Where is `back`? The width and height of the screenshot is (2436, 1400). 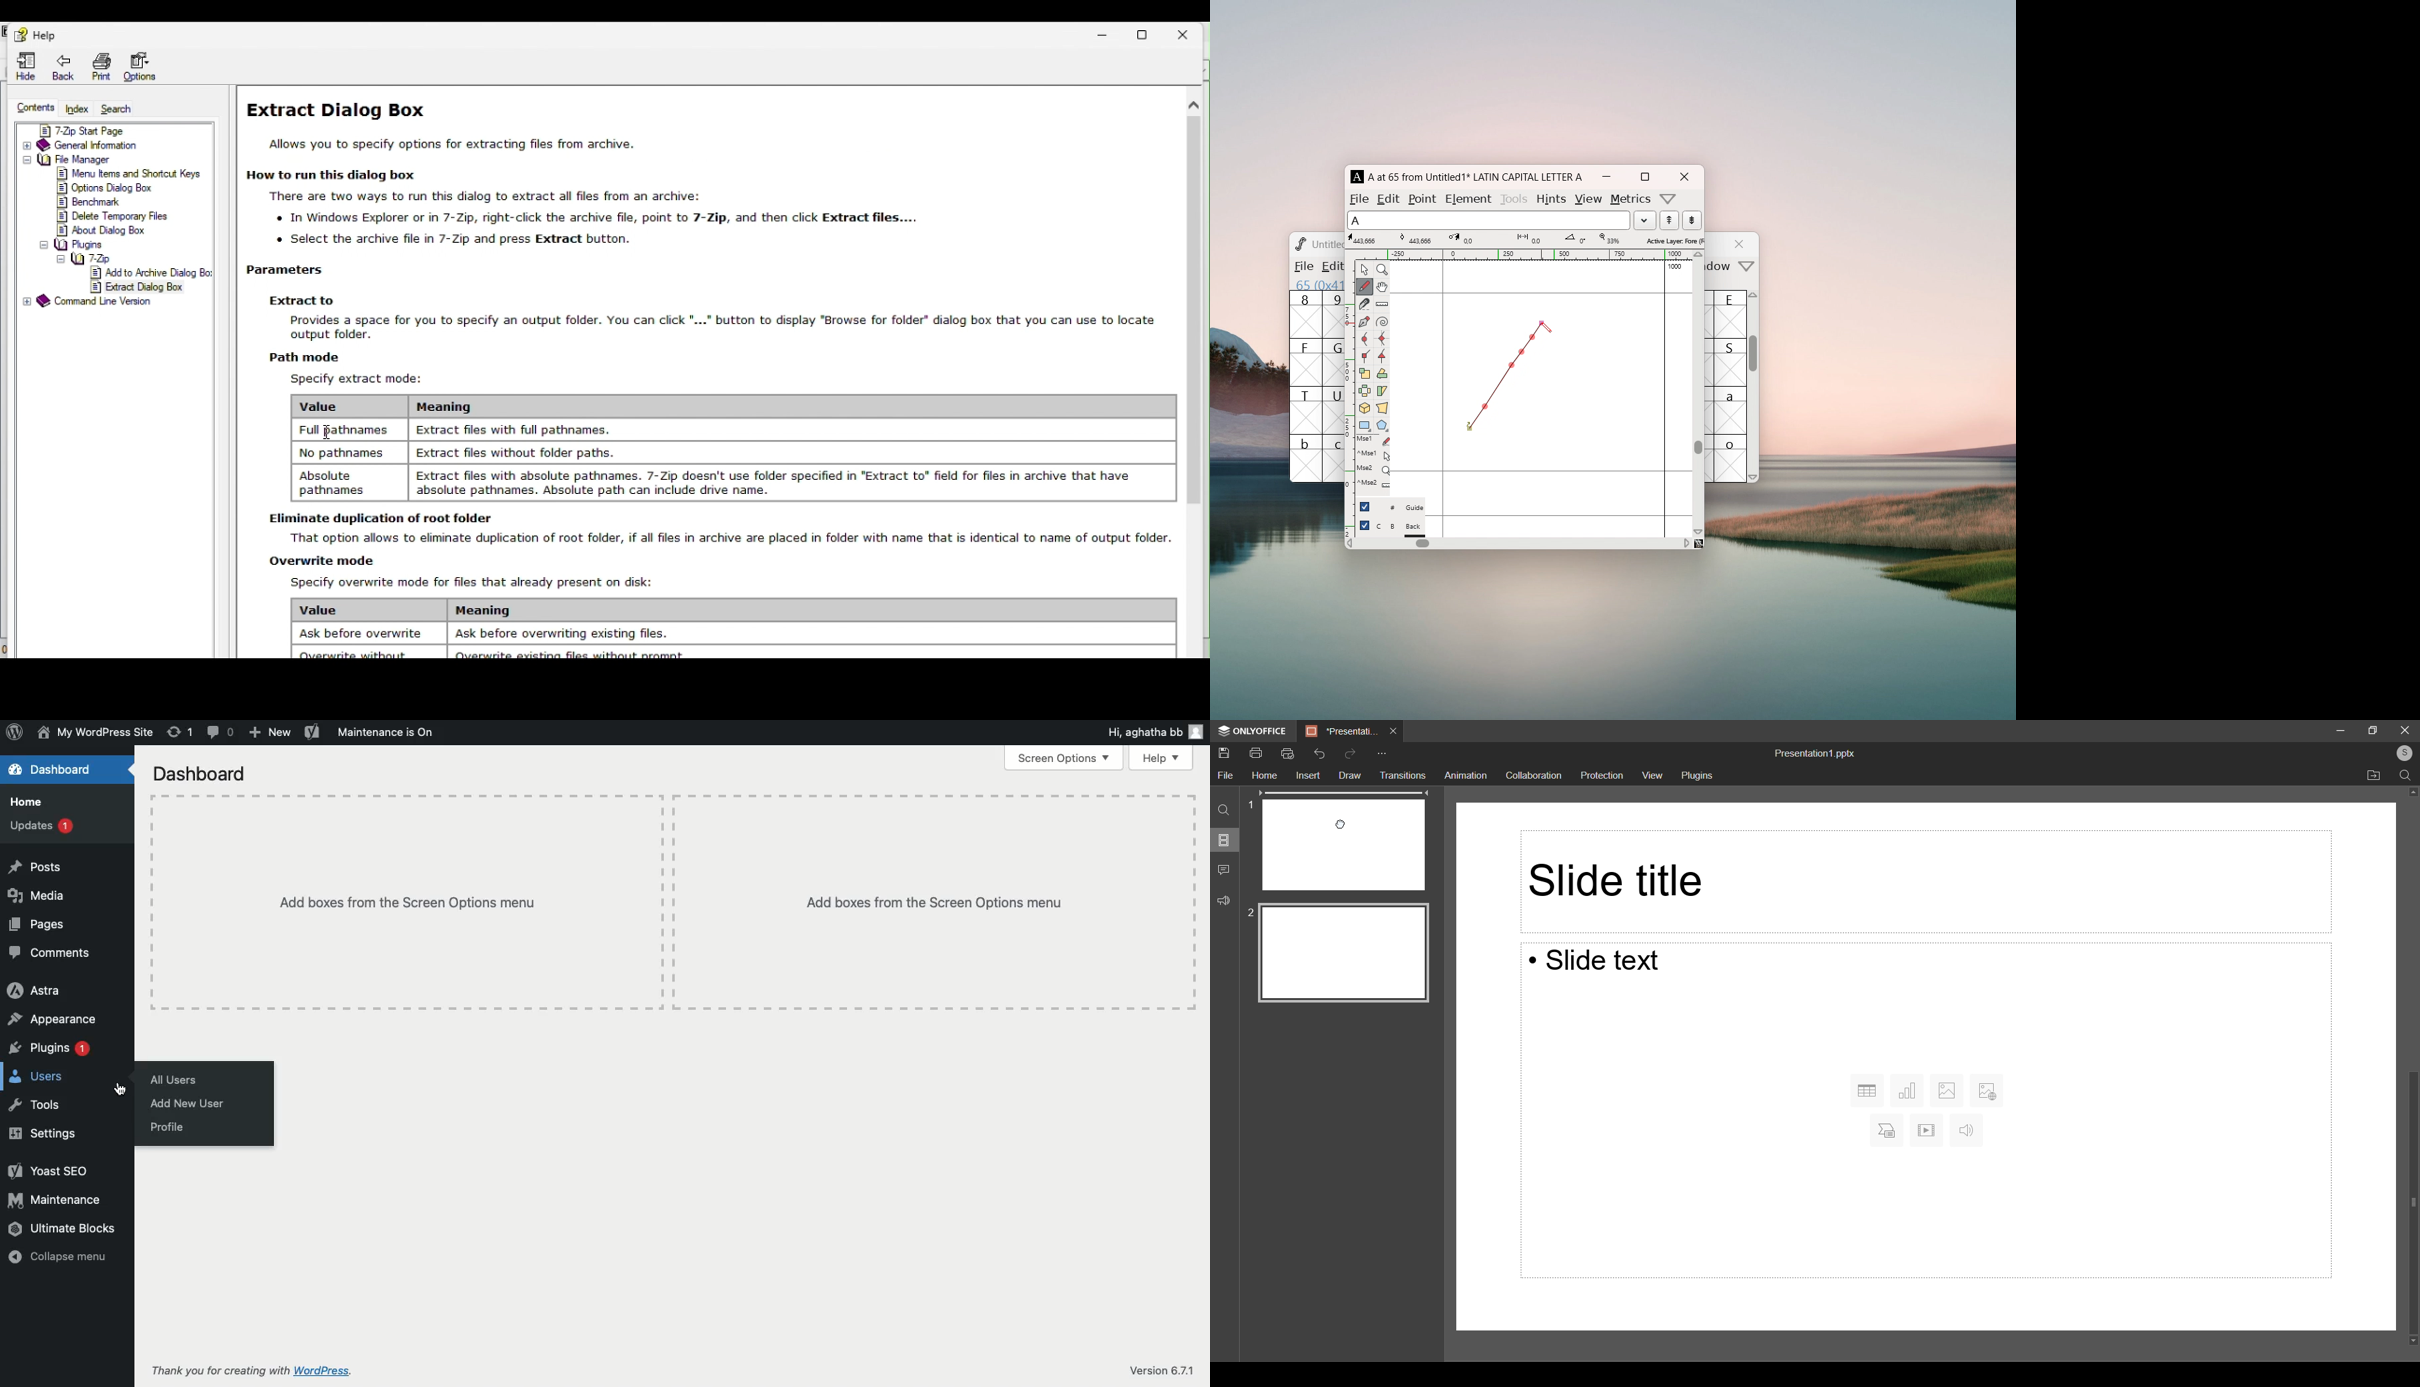 back is located at coordinates (63, 66).